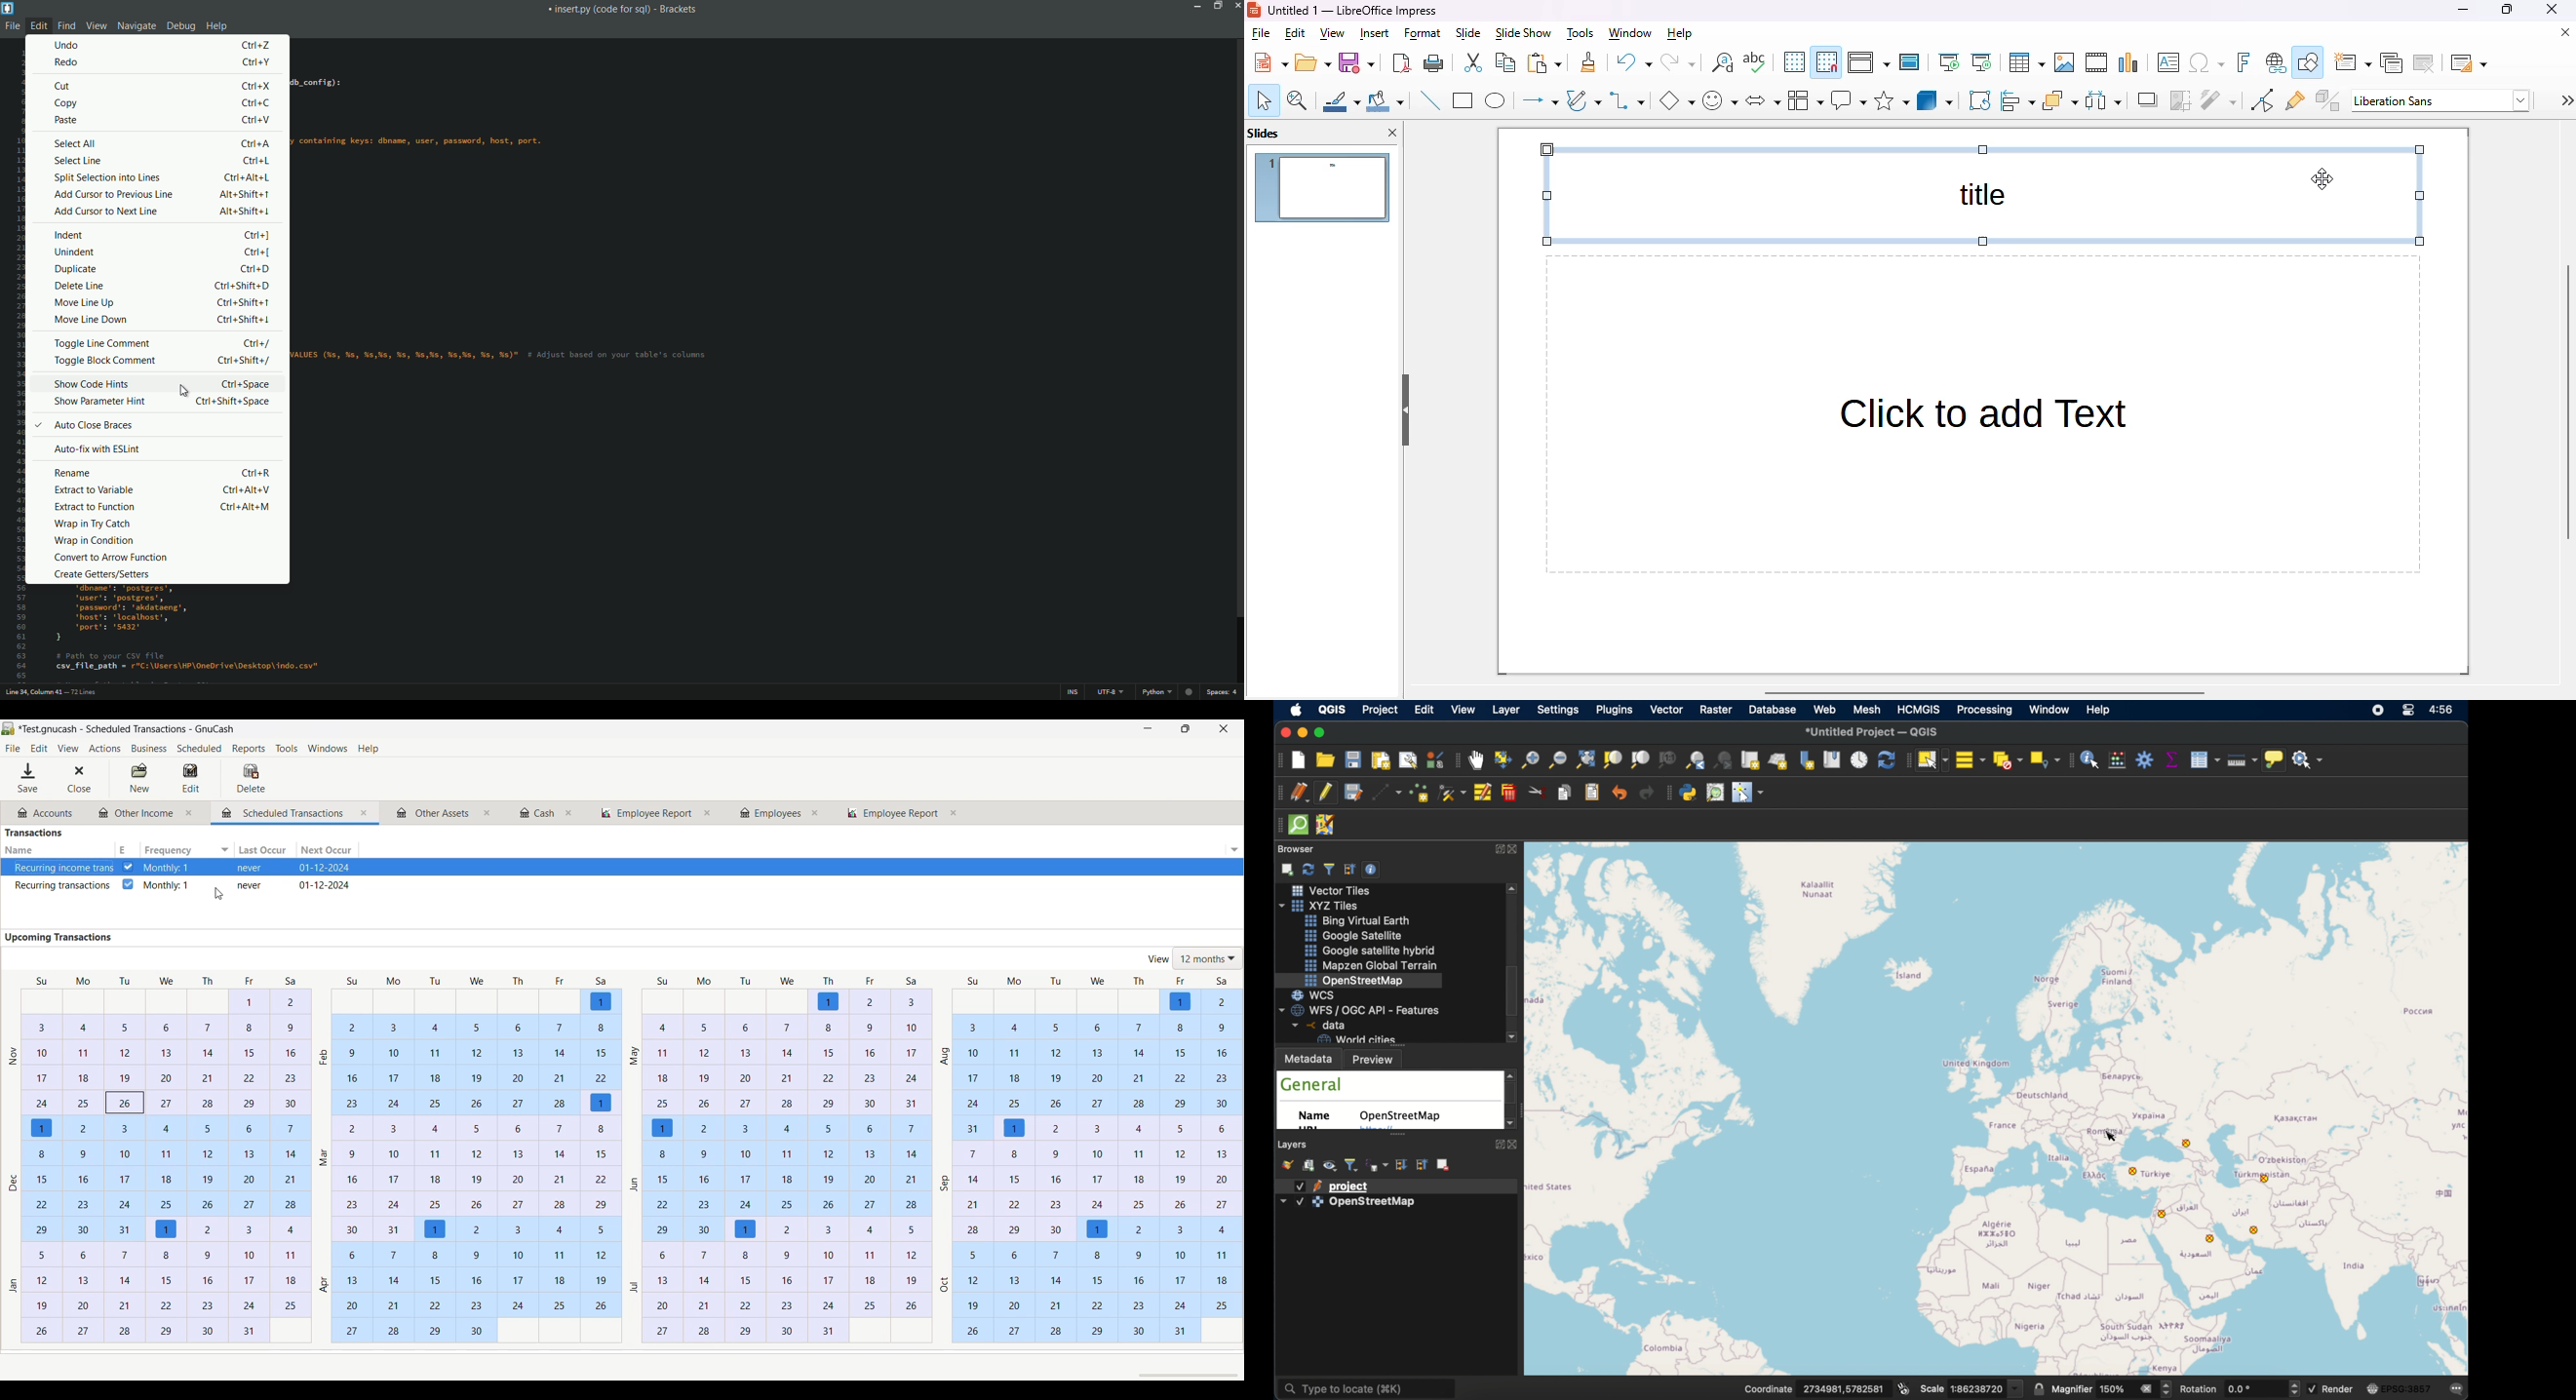 The image size is (2576, 1400). I want to click on paste, so click(67, 120).